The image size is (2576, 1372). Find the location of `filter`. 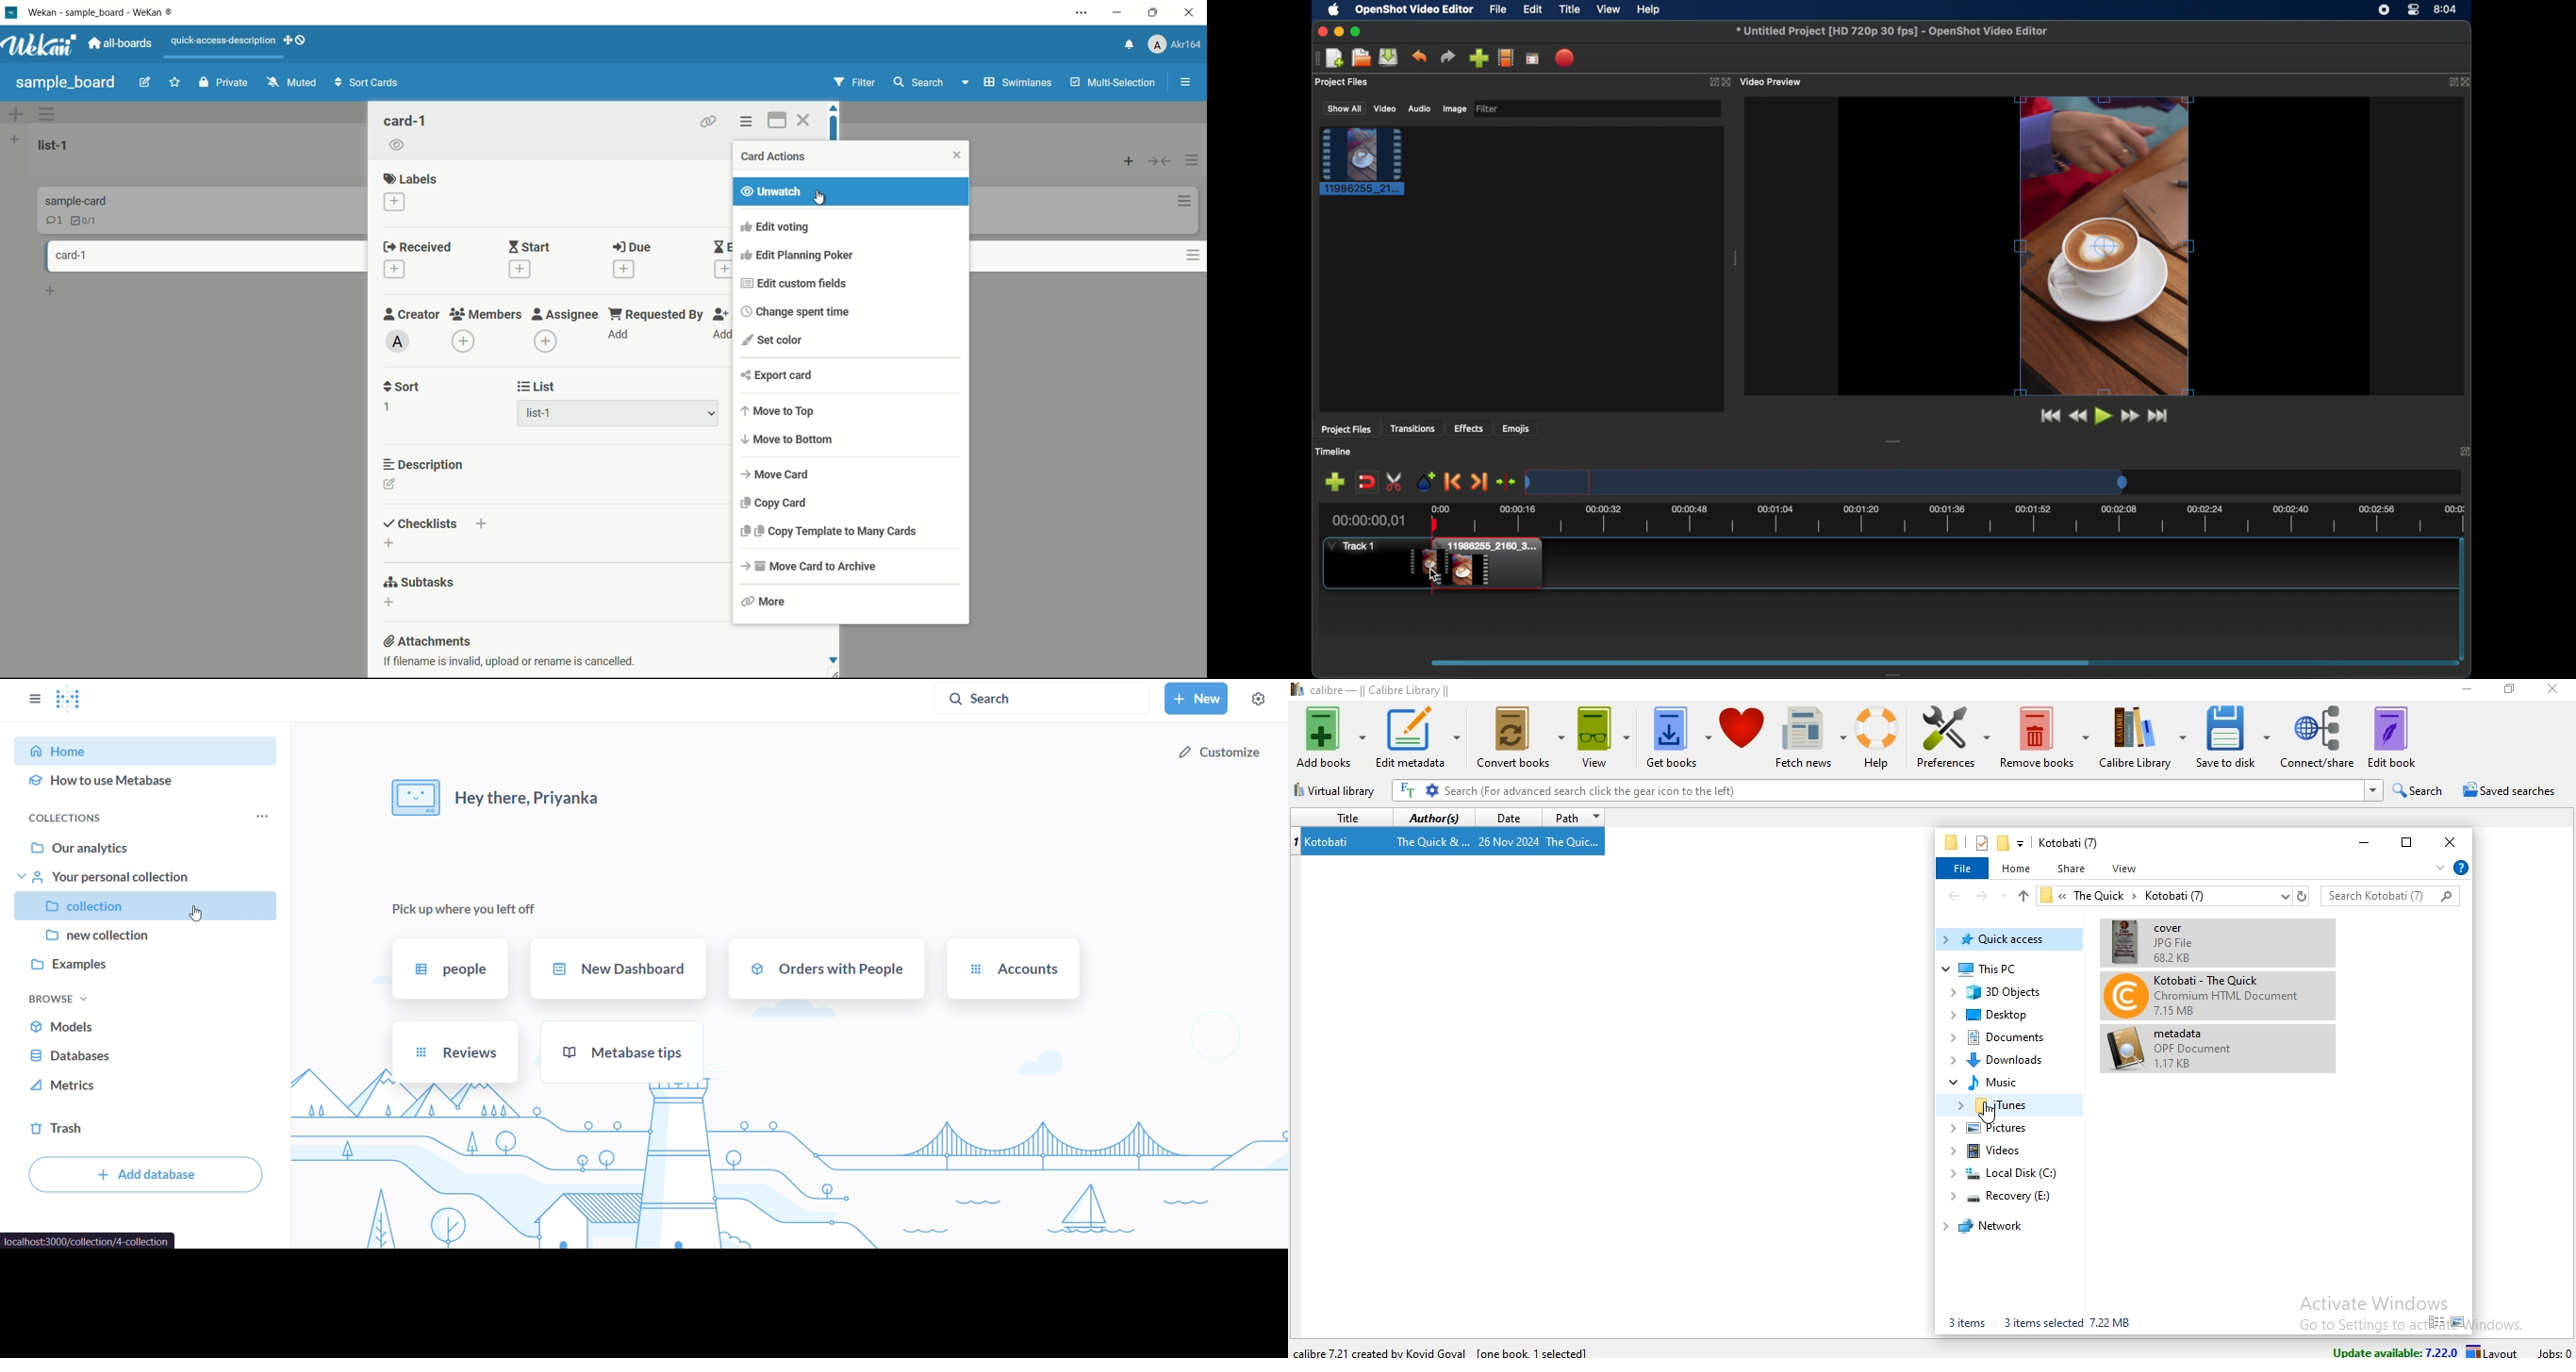

filter is located at coordinates (854, 83).